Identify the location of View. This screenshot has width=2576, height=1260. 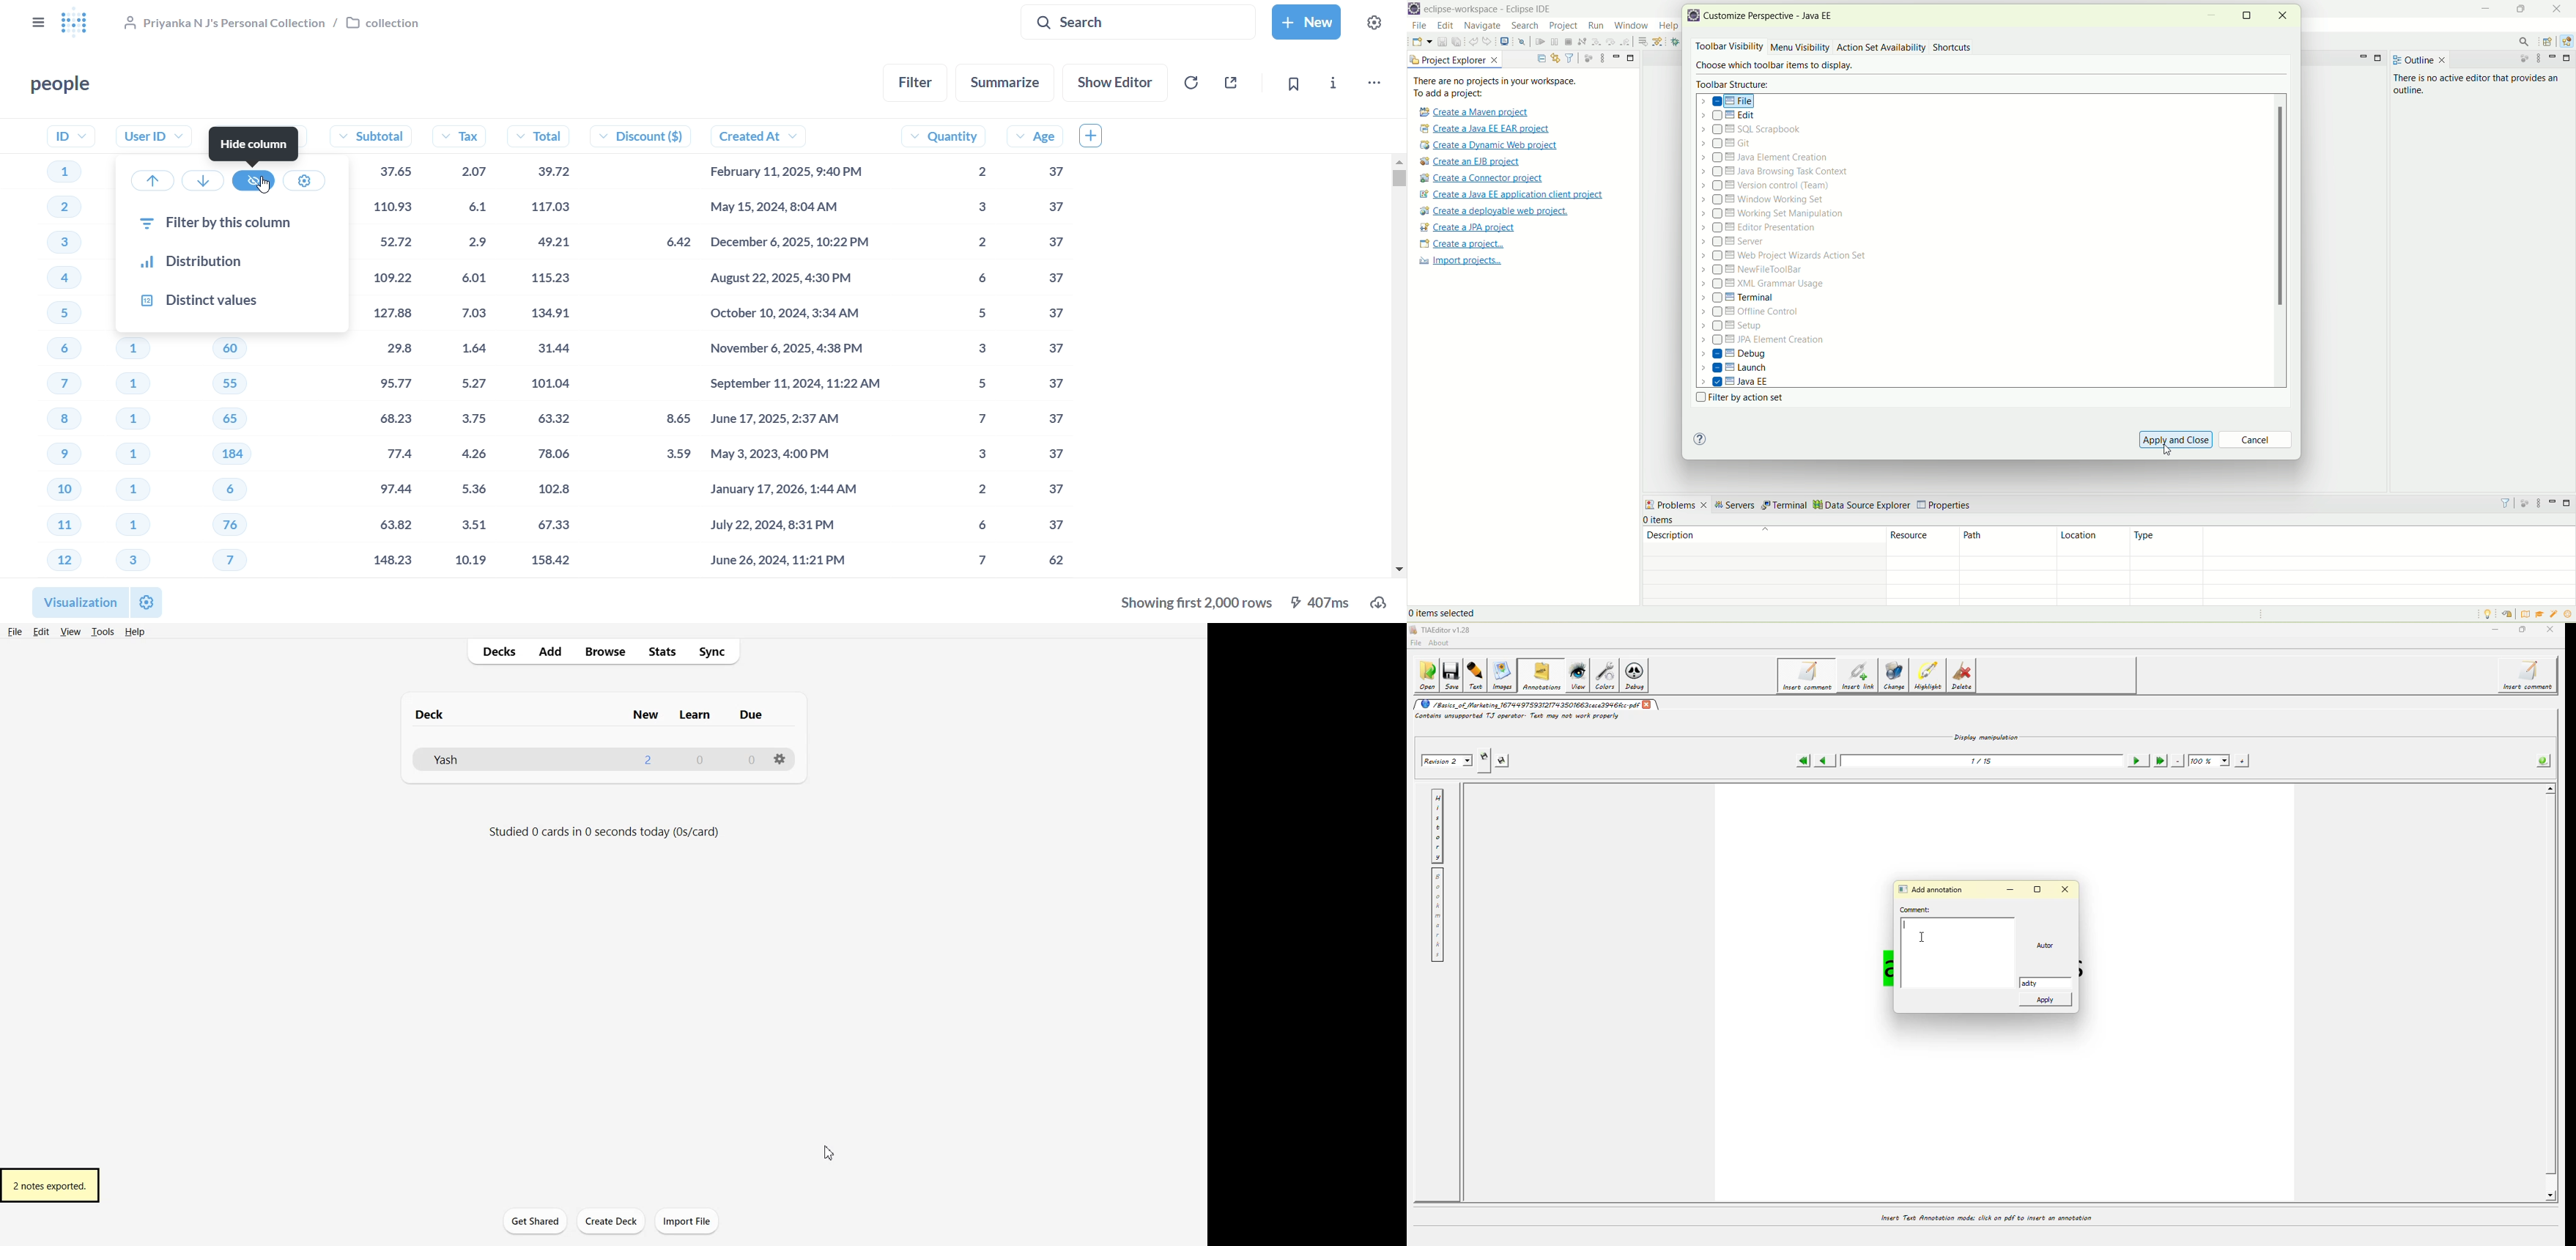
(70, 632).